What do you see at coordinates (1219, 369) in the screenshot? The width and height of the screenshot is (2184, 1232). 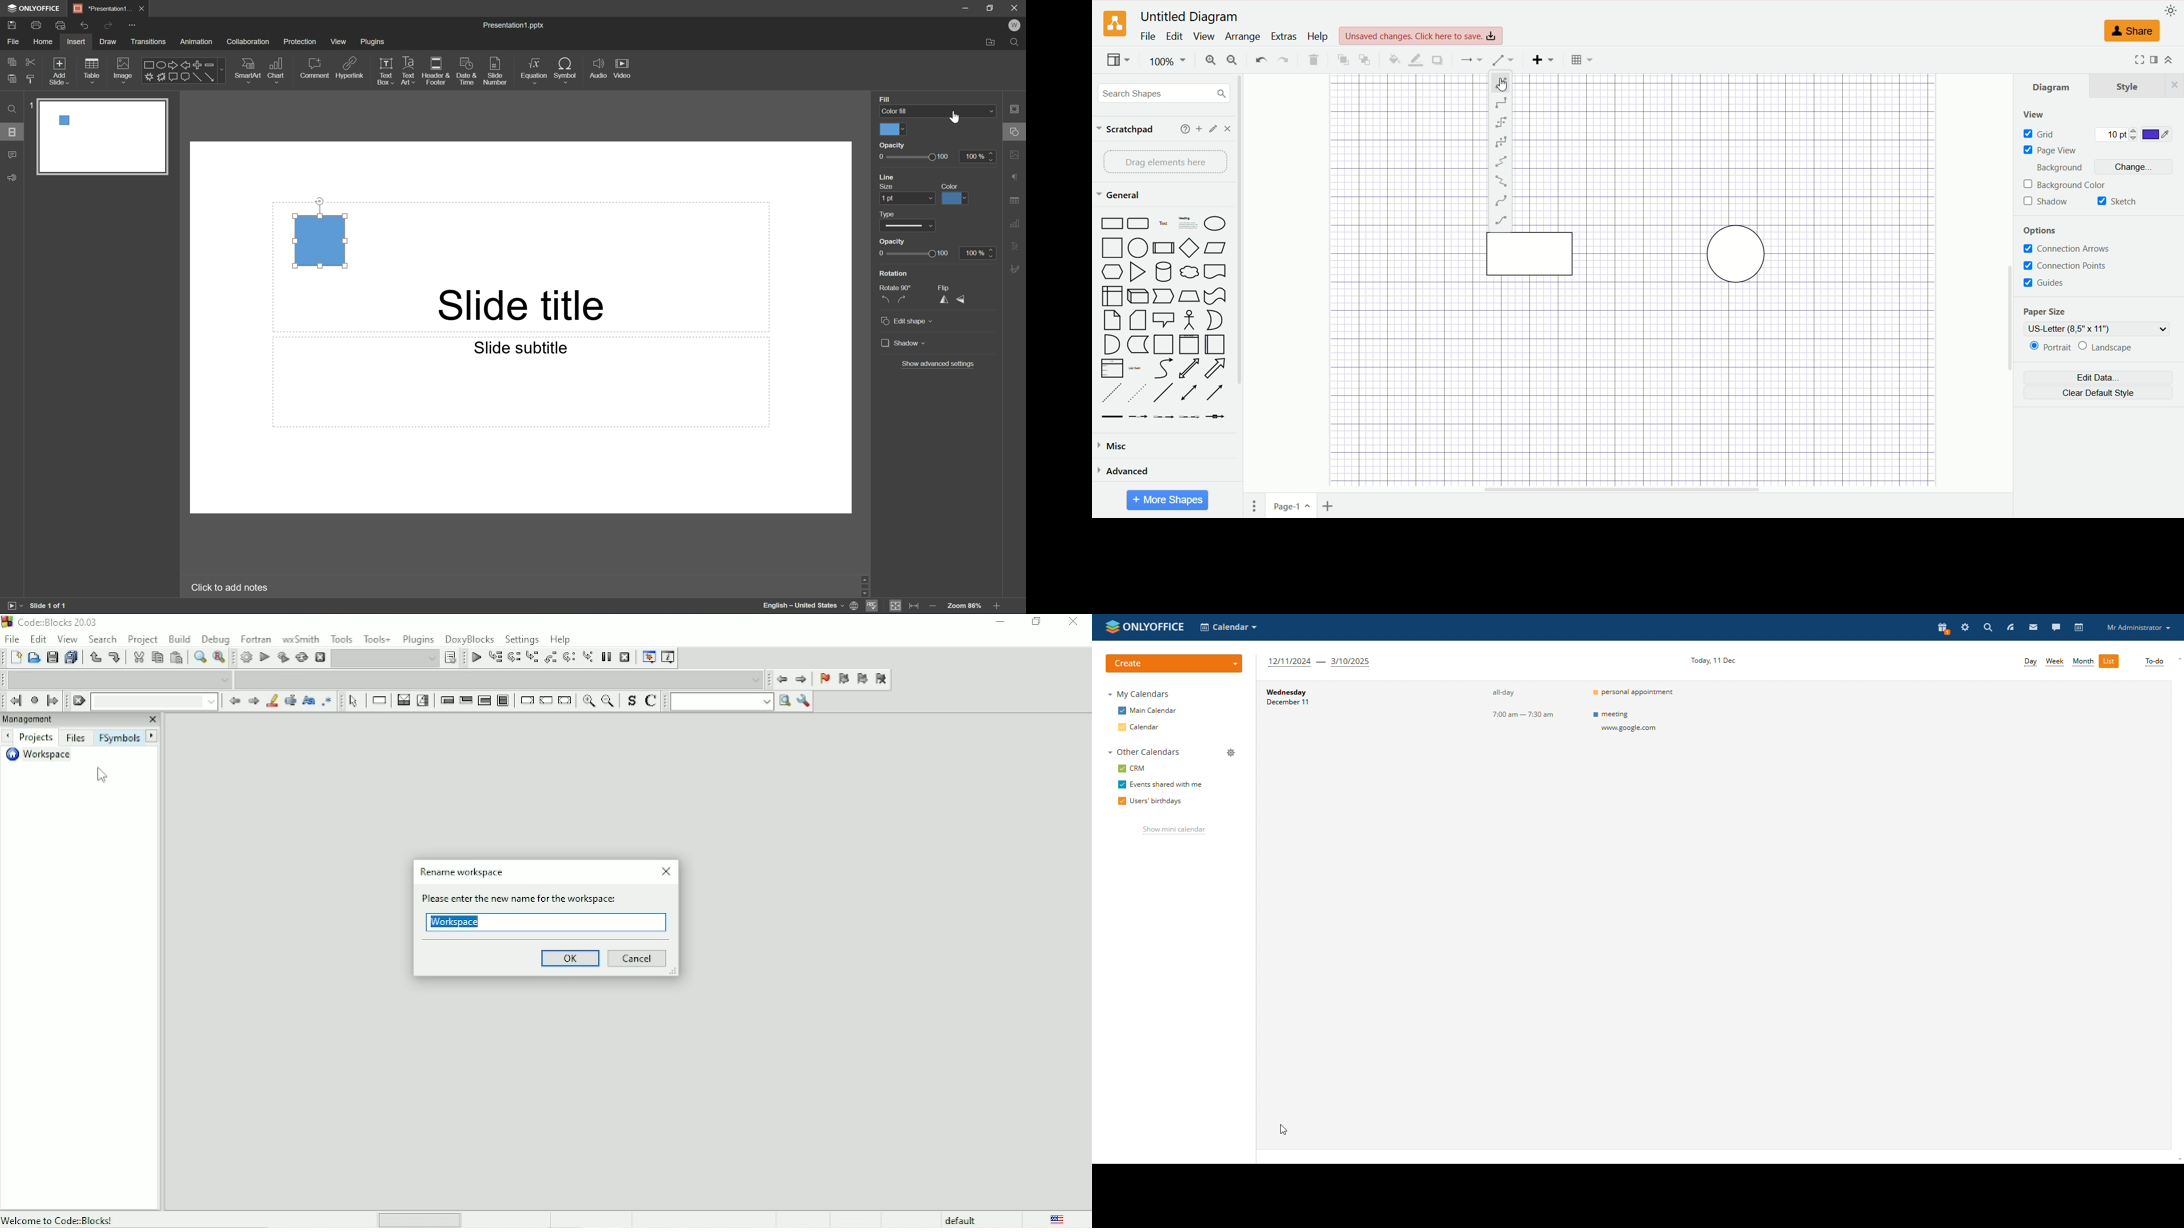 I see `Arrow` at bounding box center [1219, 369].